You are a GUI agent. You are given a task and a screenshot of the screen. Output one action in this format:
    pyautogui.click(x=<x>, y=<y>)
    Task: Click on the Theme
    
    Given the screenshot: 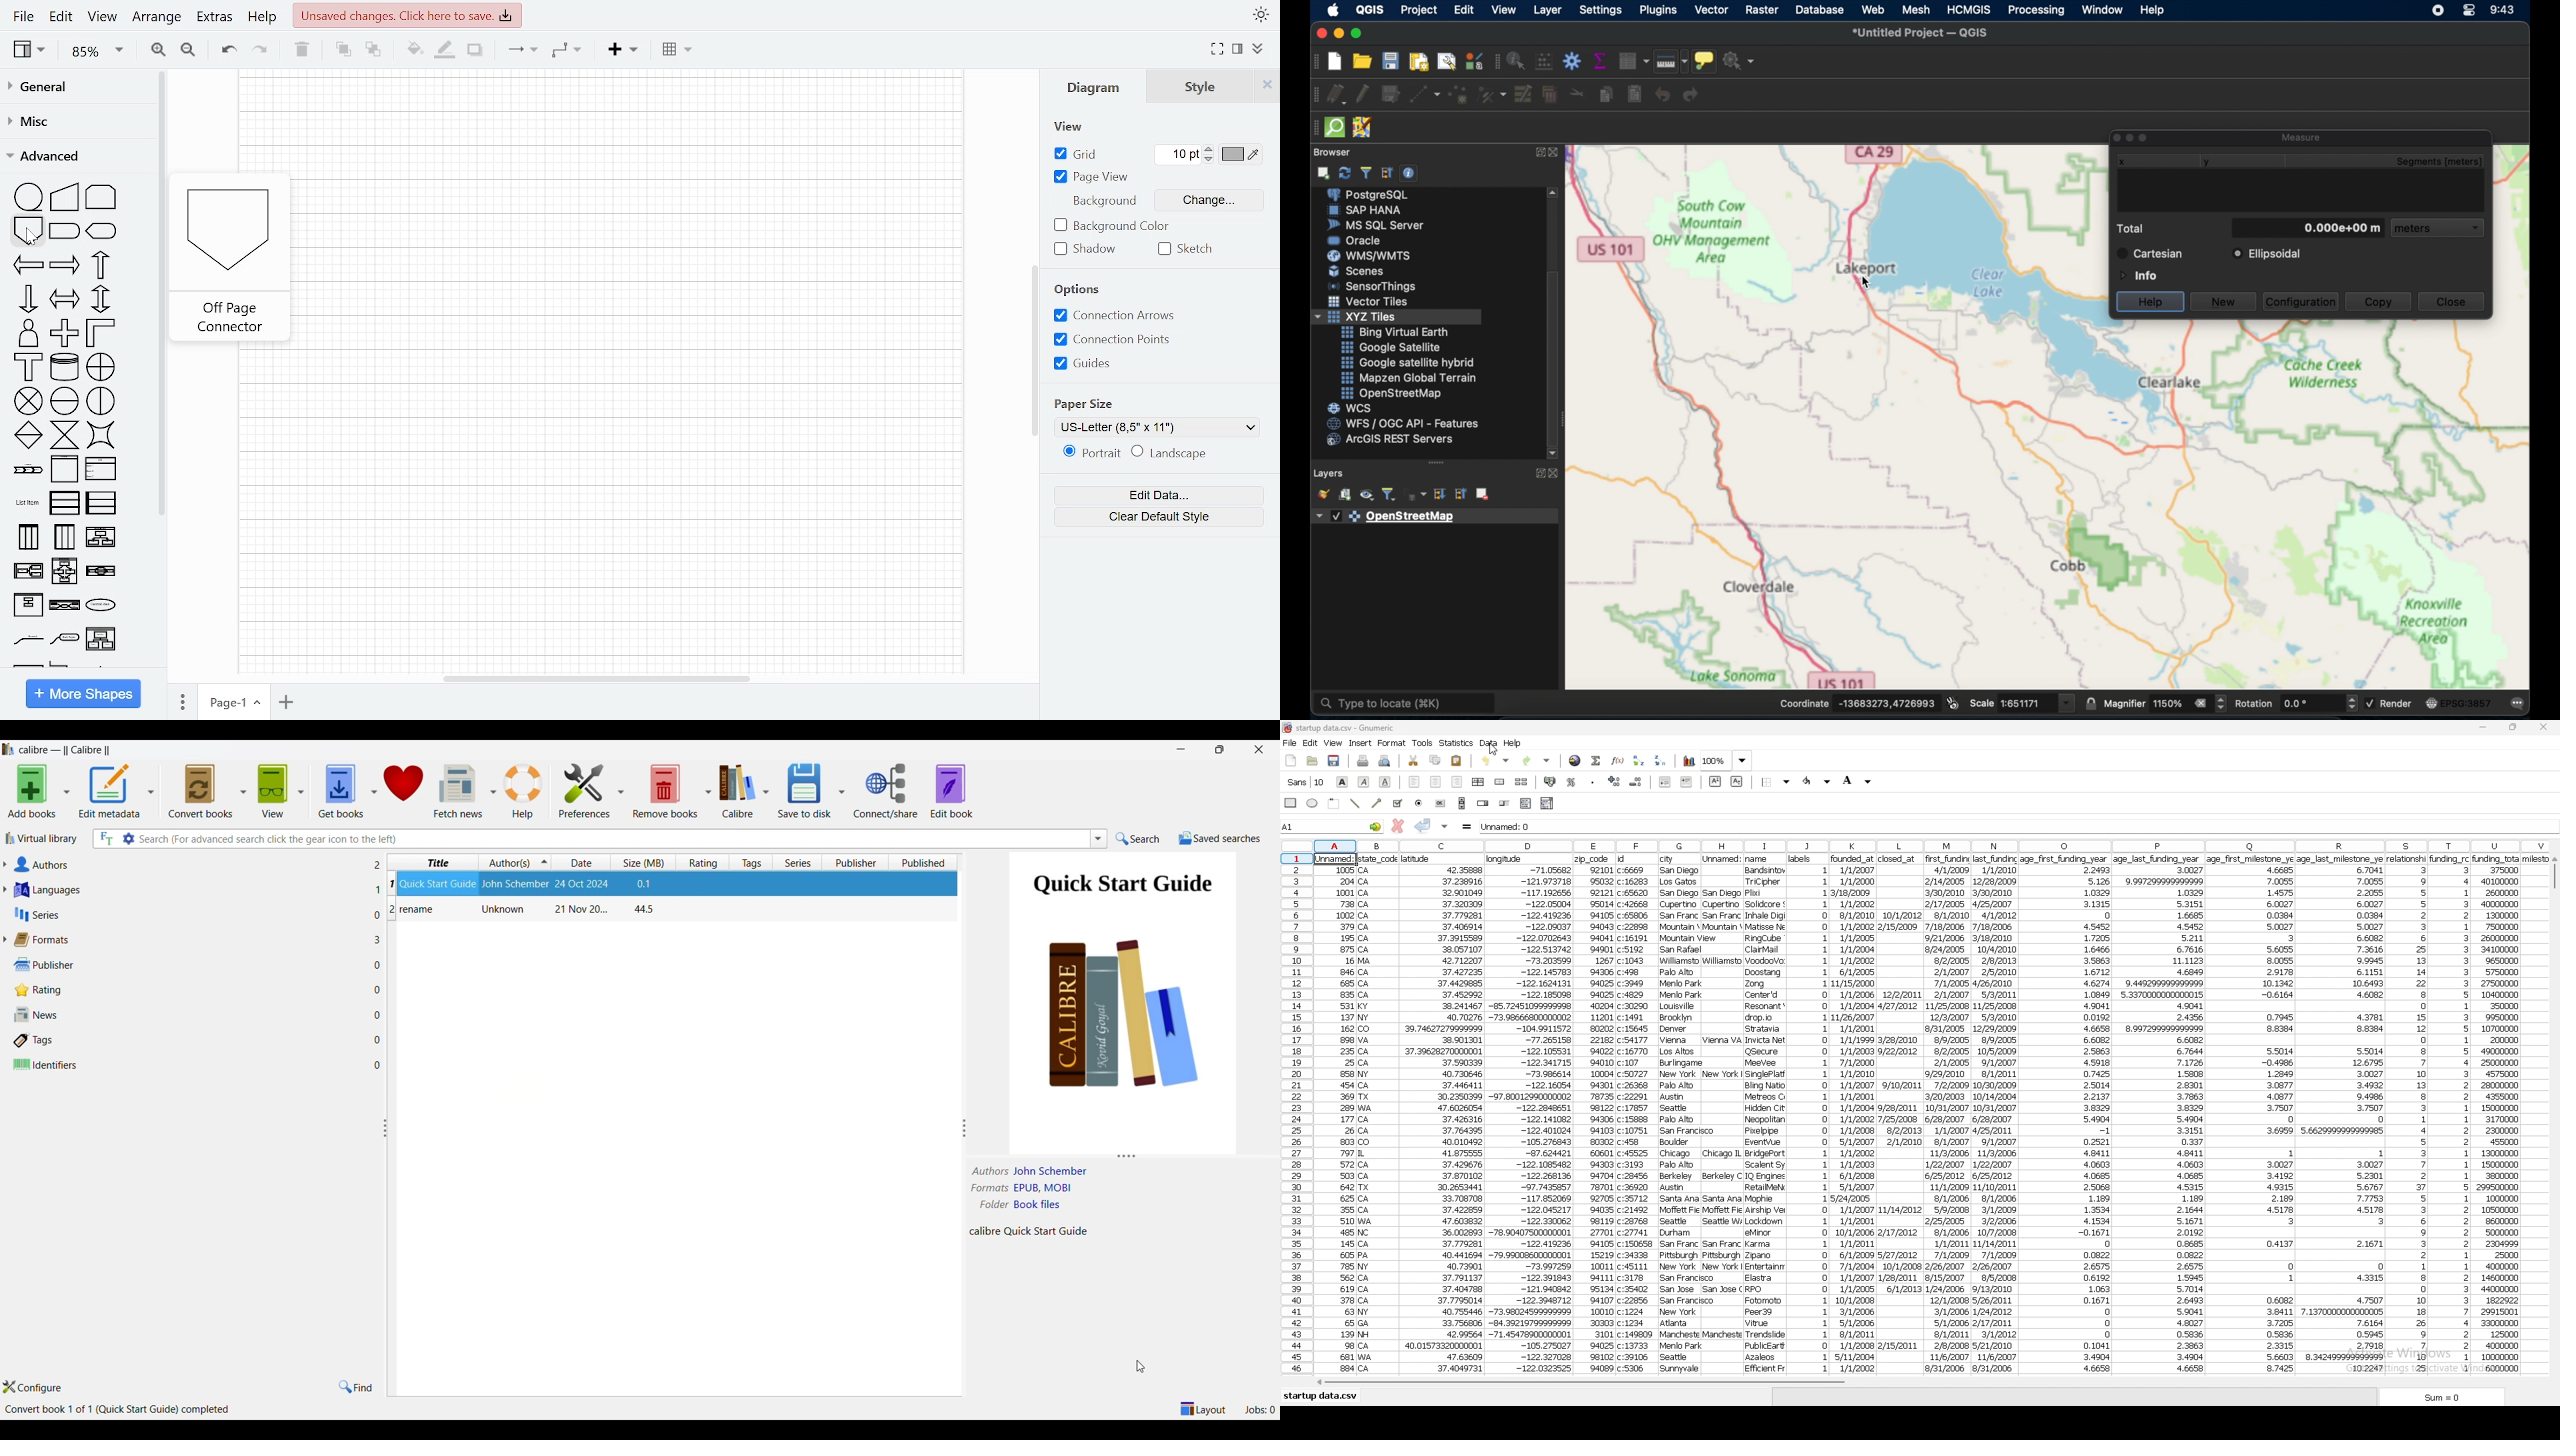 What is the action you would take?
    pyautogui.click(x=1259, y=15)
    